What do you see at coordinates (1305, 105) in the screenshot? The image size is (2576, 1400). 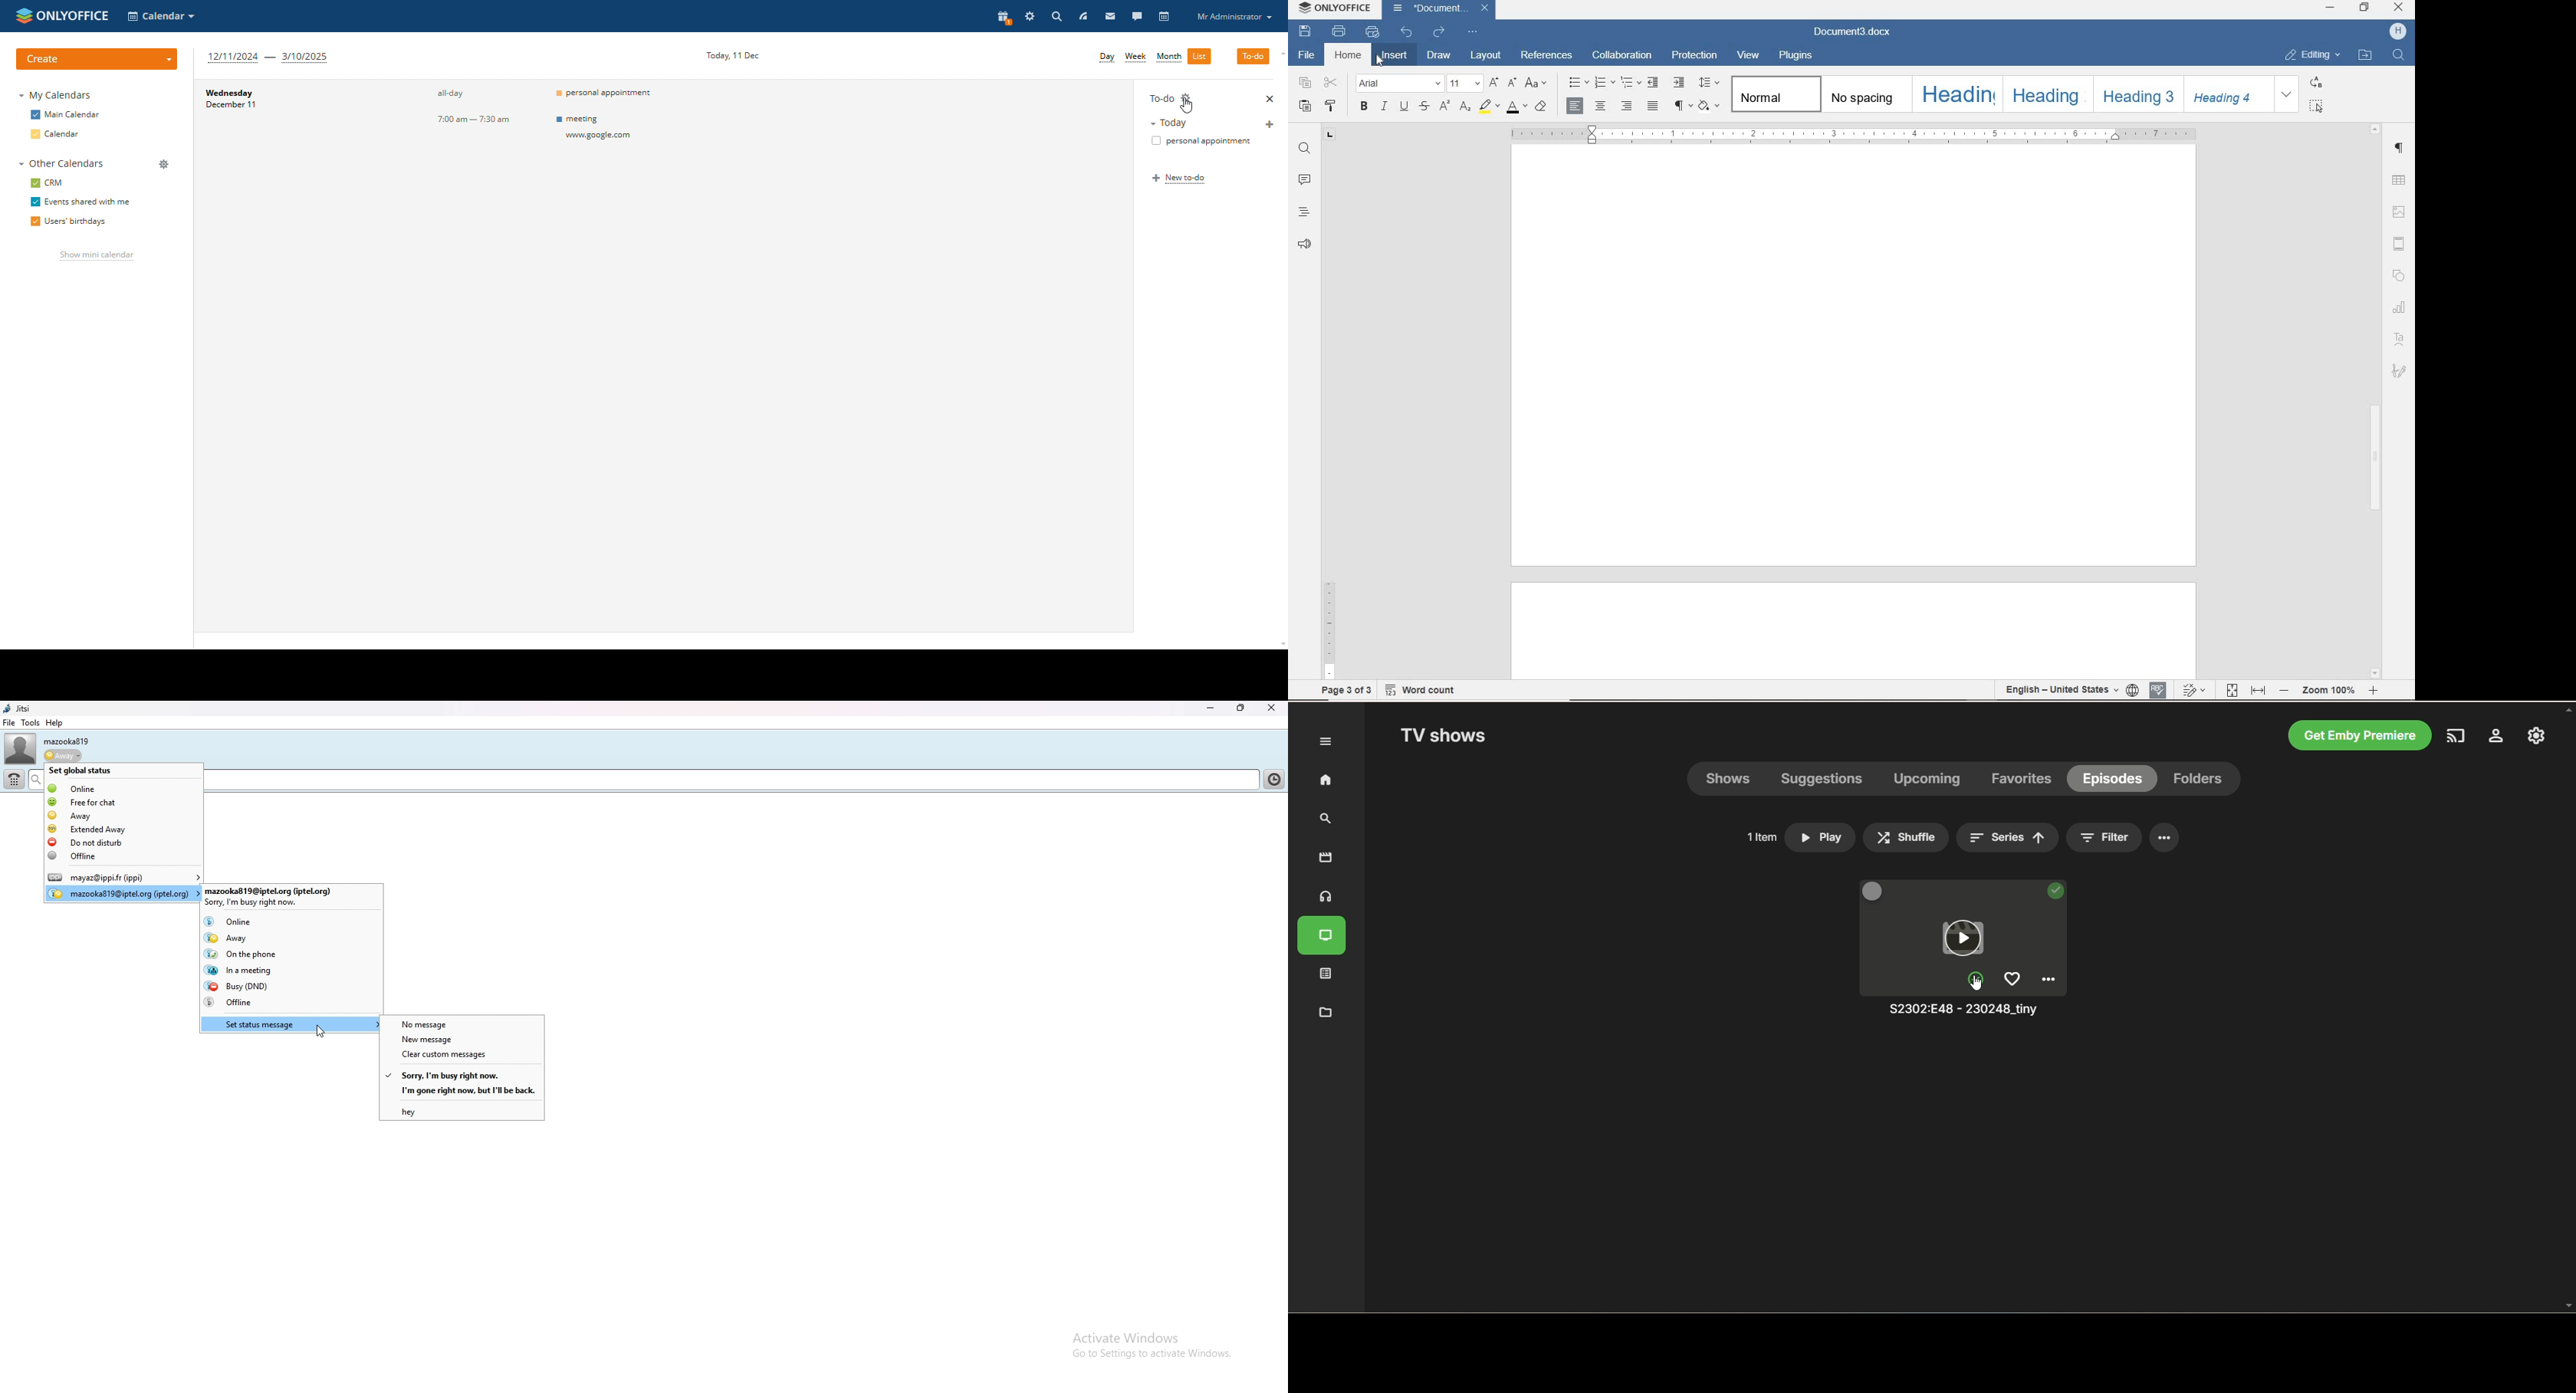 I see `PASTE` at bounding box center [1305, 105].